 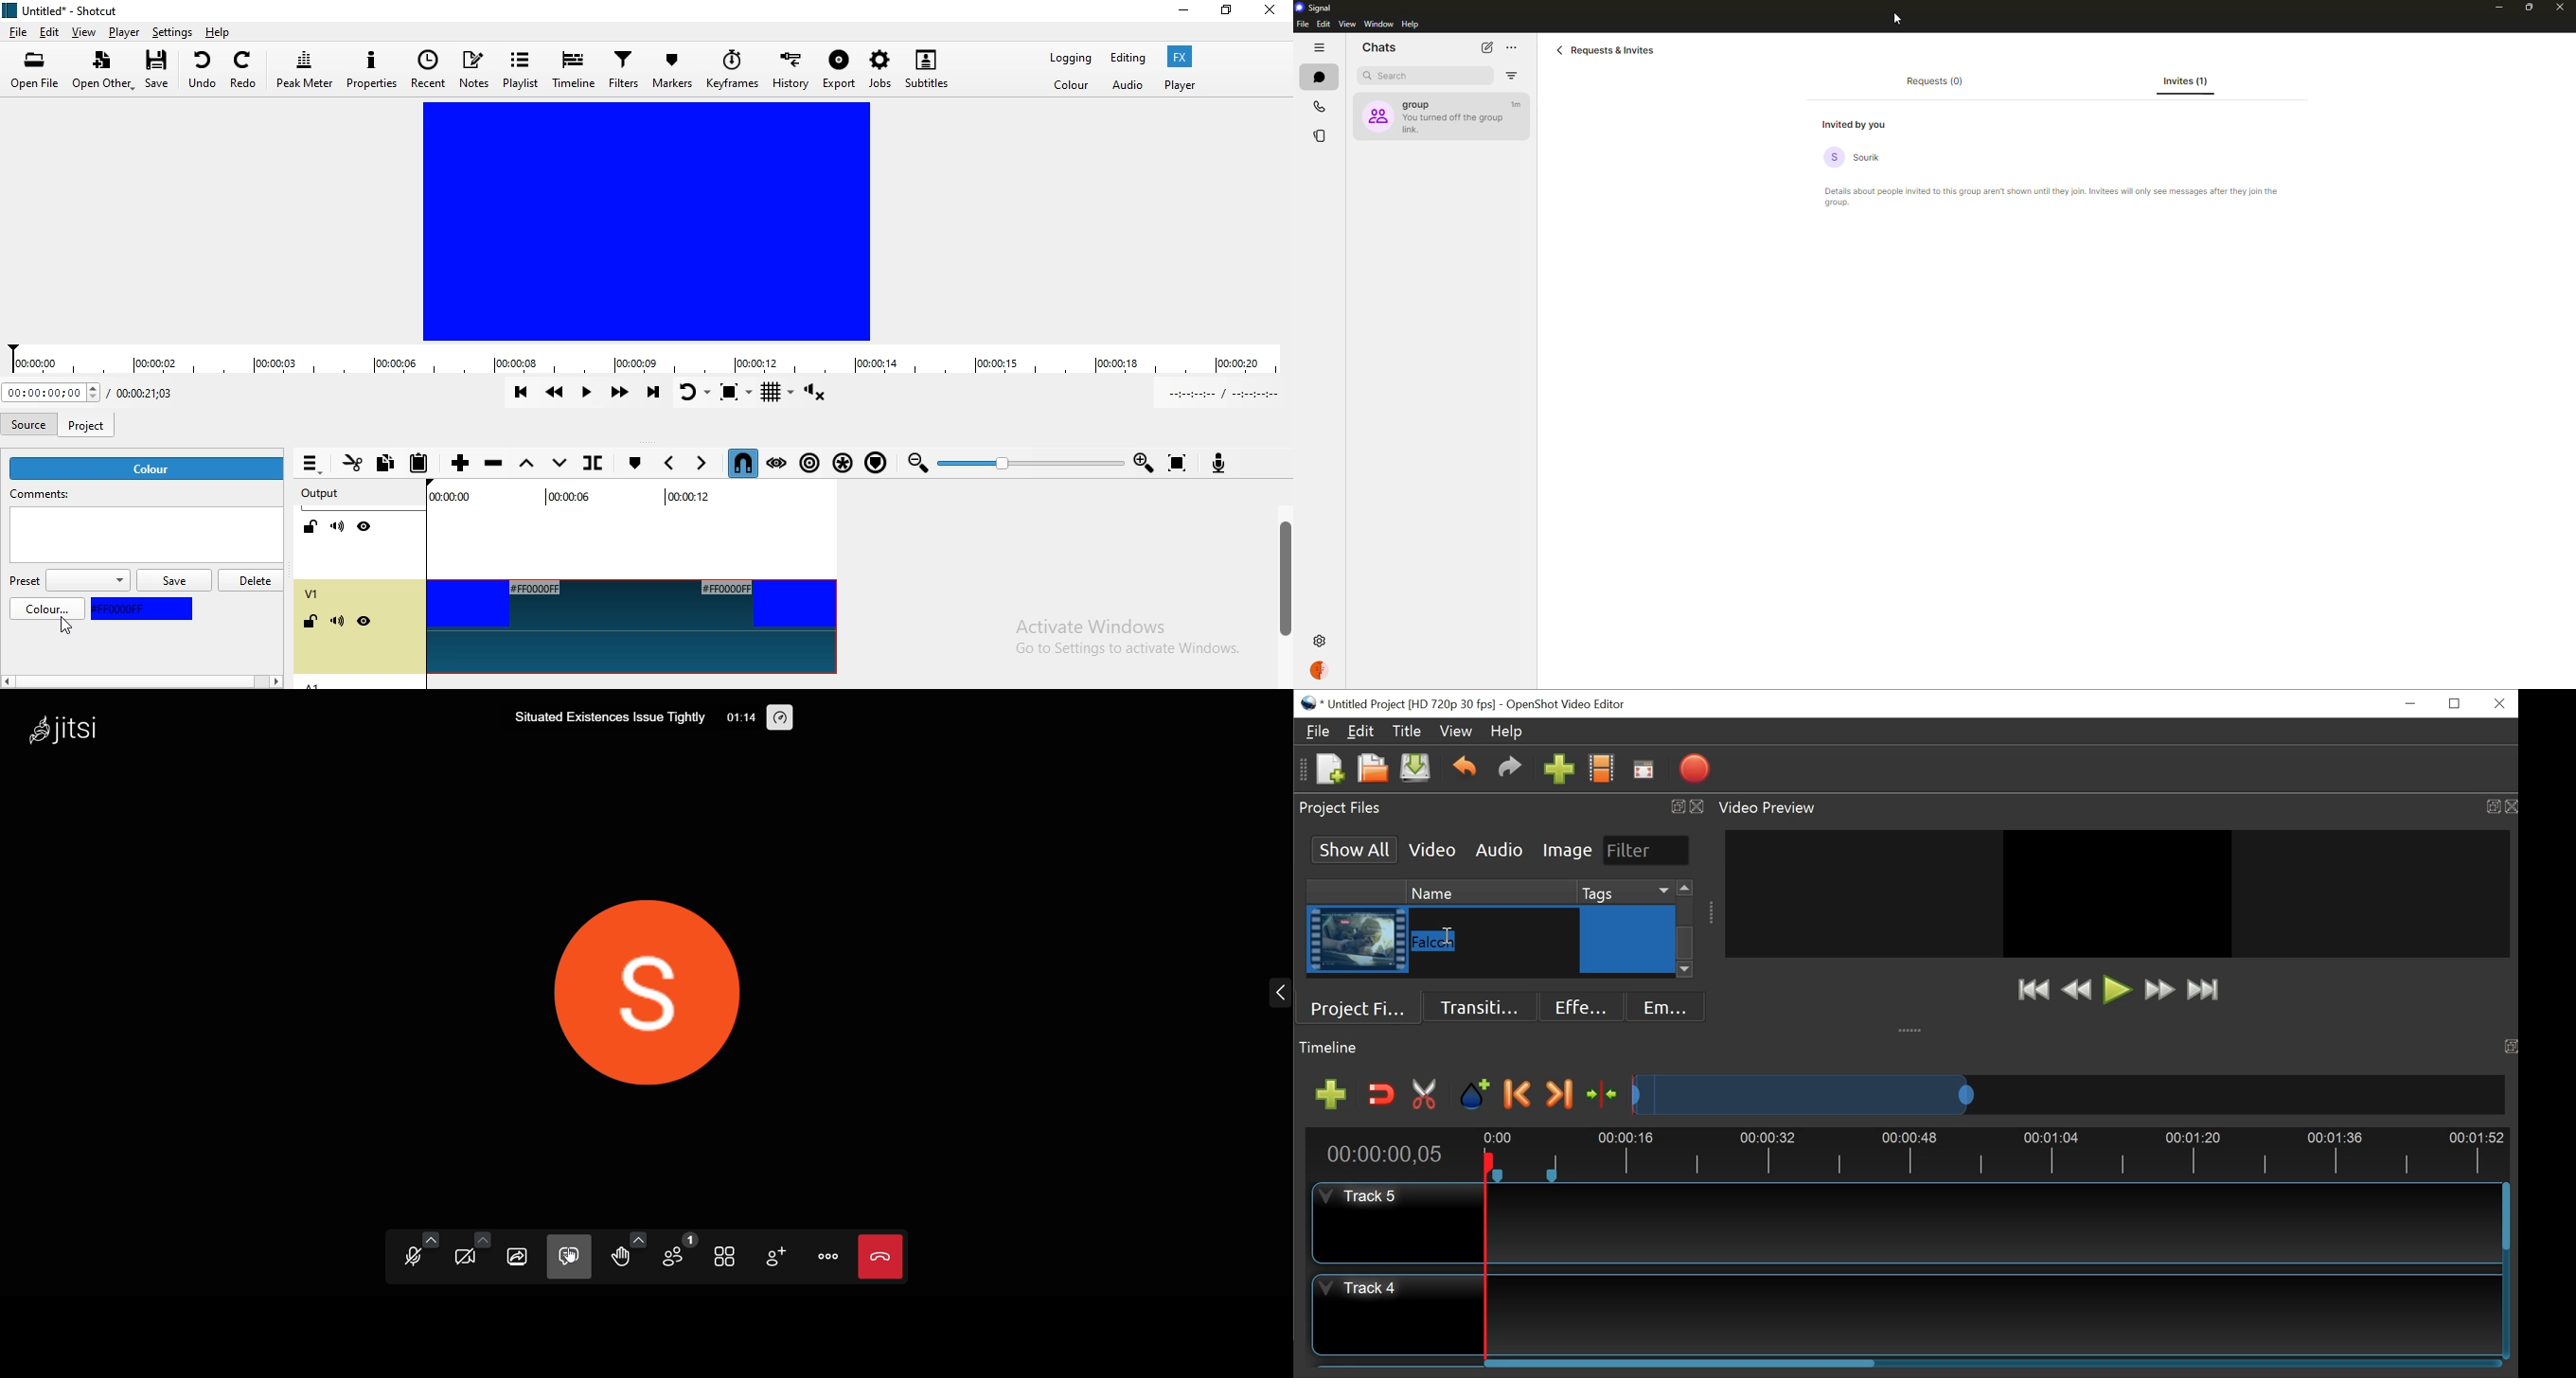 I want to click on Export Video, so click(x=1694, y=770).